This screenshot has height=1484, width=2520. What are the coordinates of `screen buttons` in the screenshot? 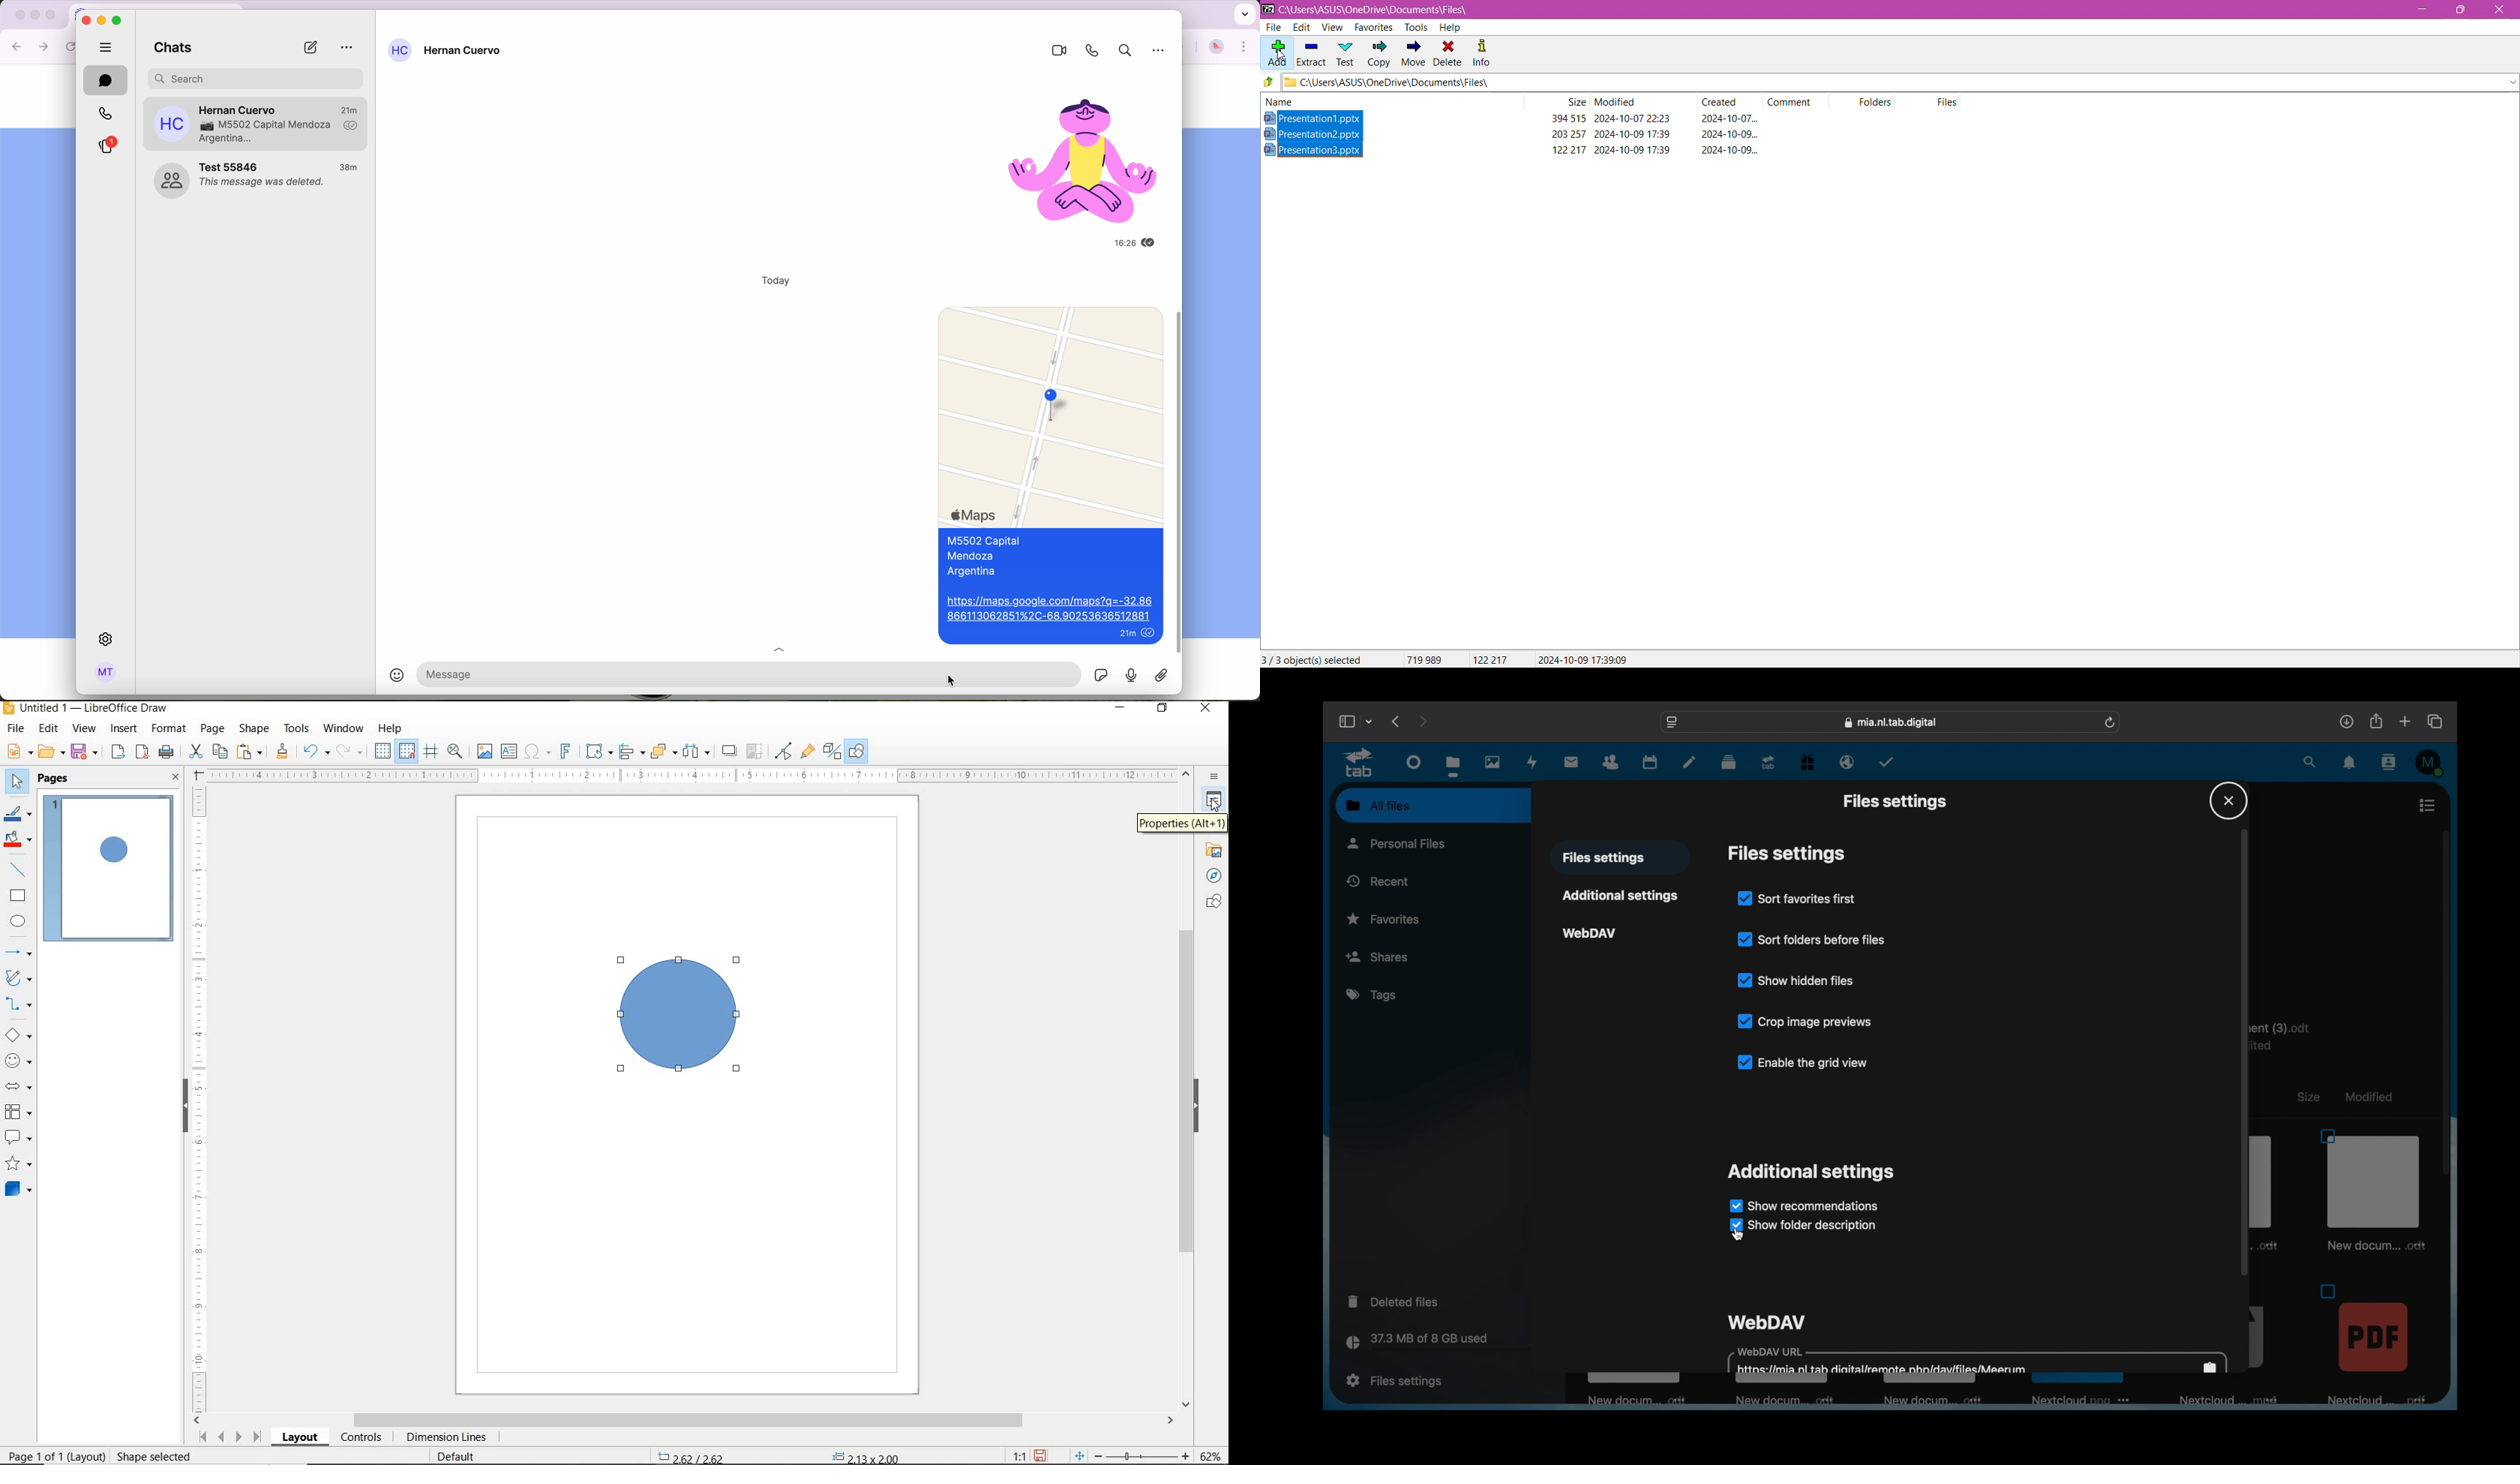 It's located at (102, 20).